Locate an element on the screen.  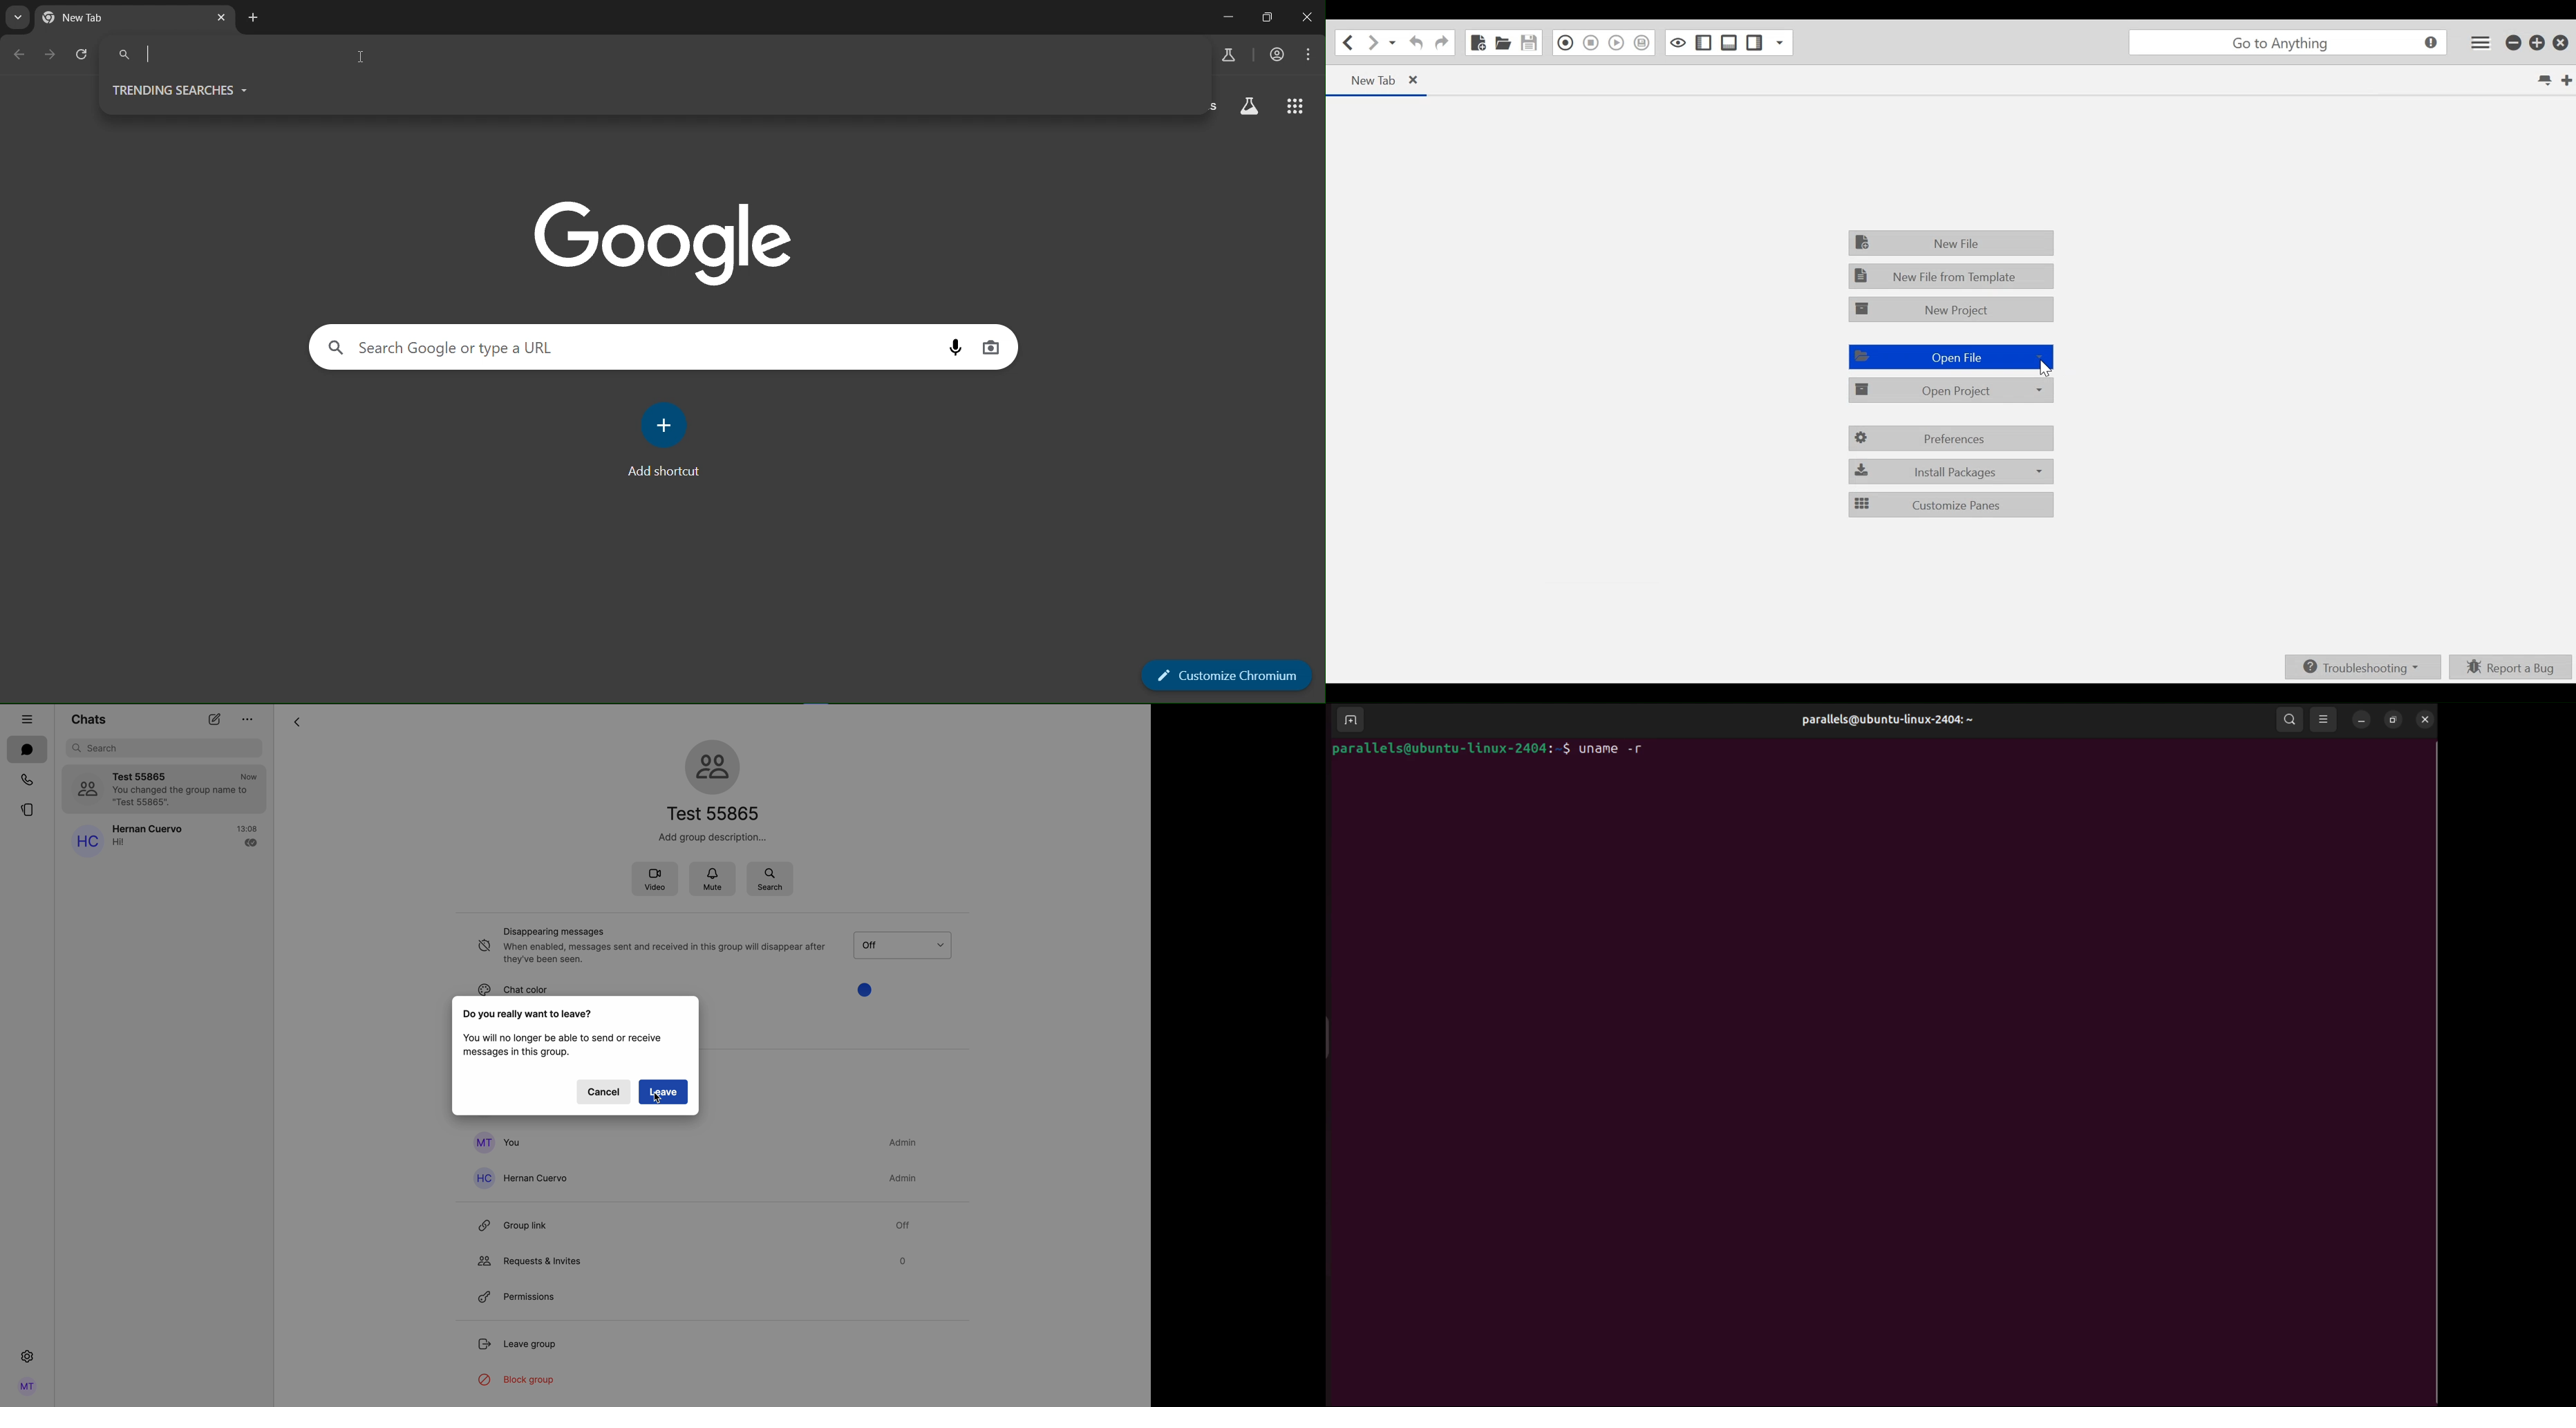
click on leave group is located at coordinates (521, 1344).